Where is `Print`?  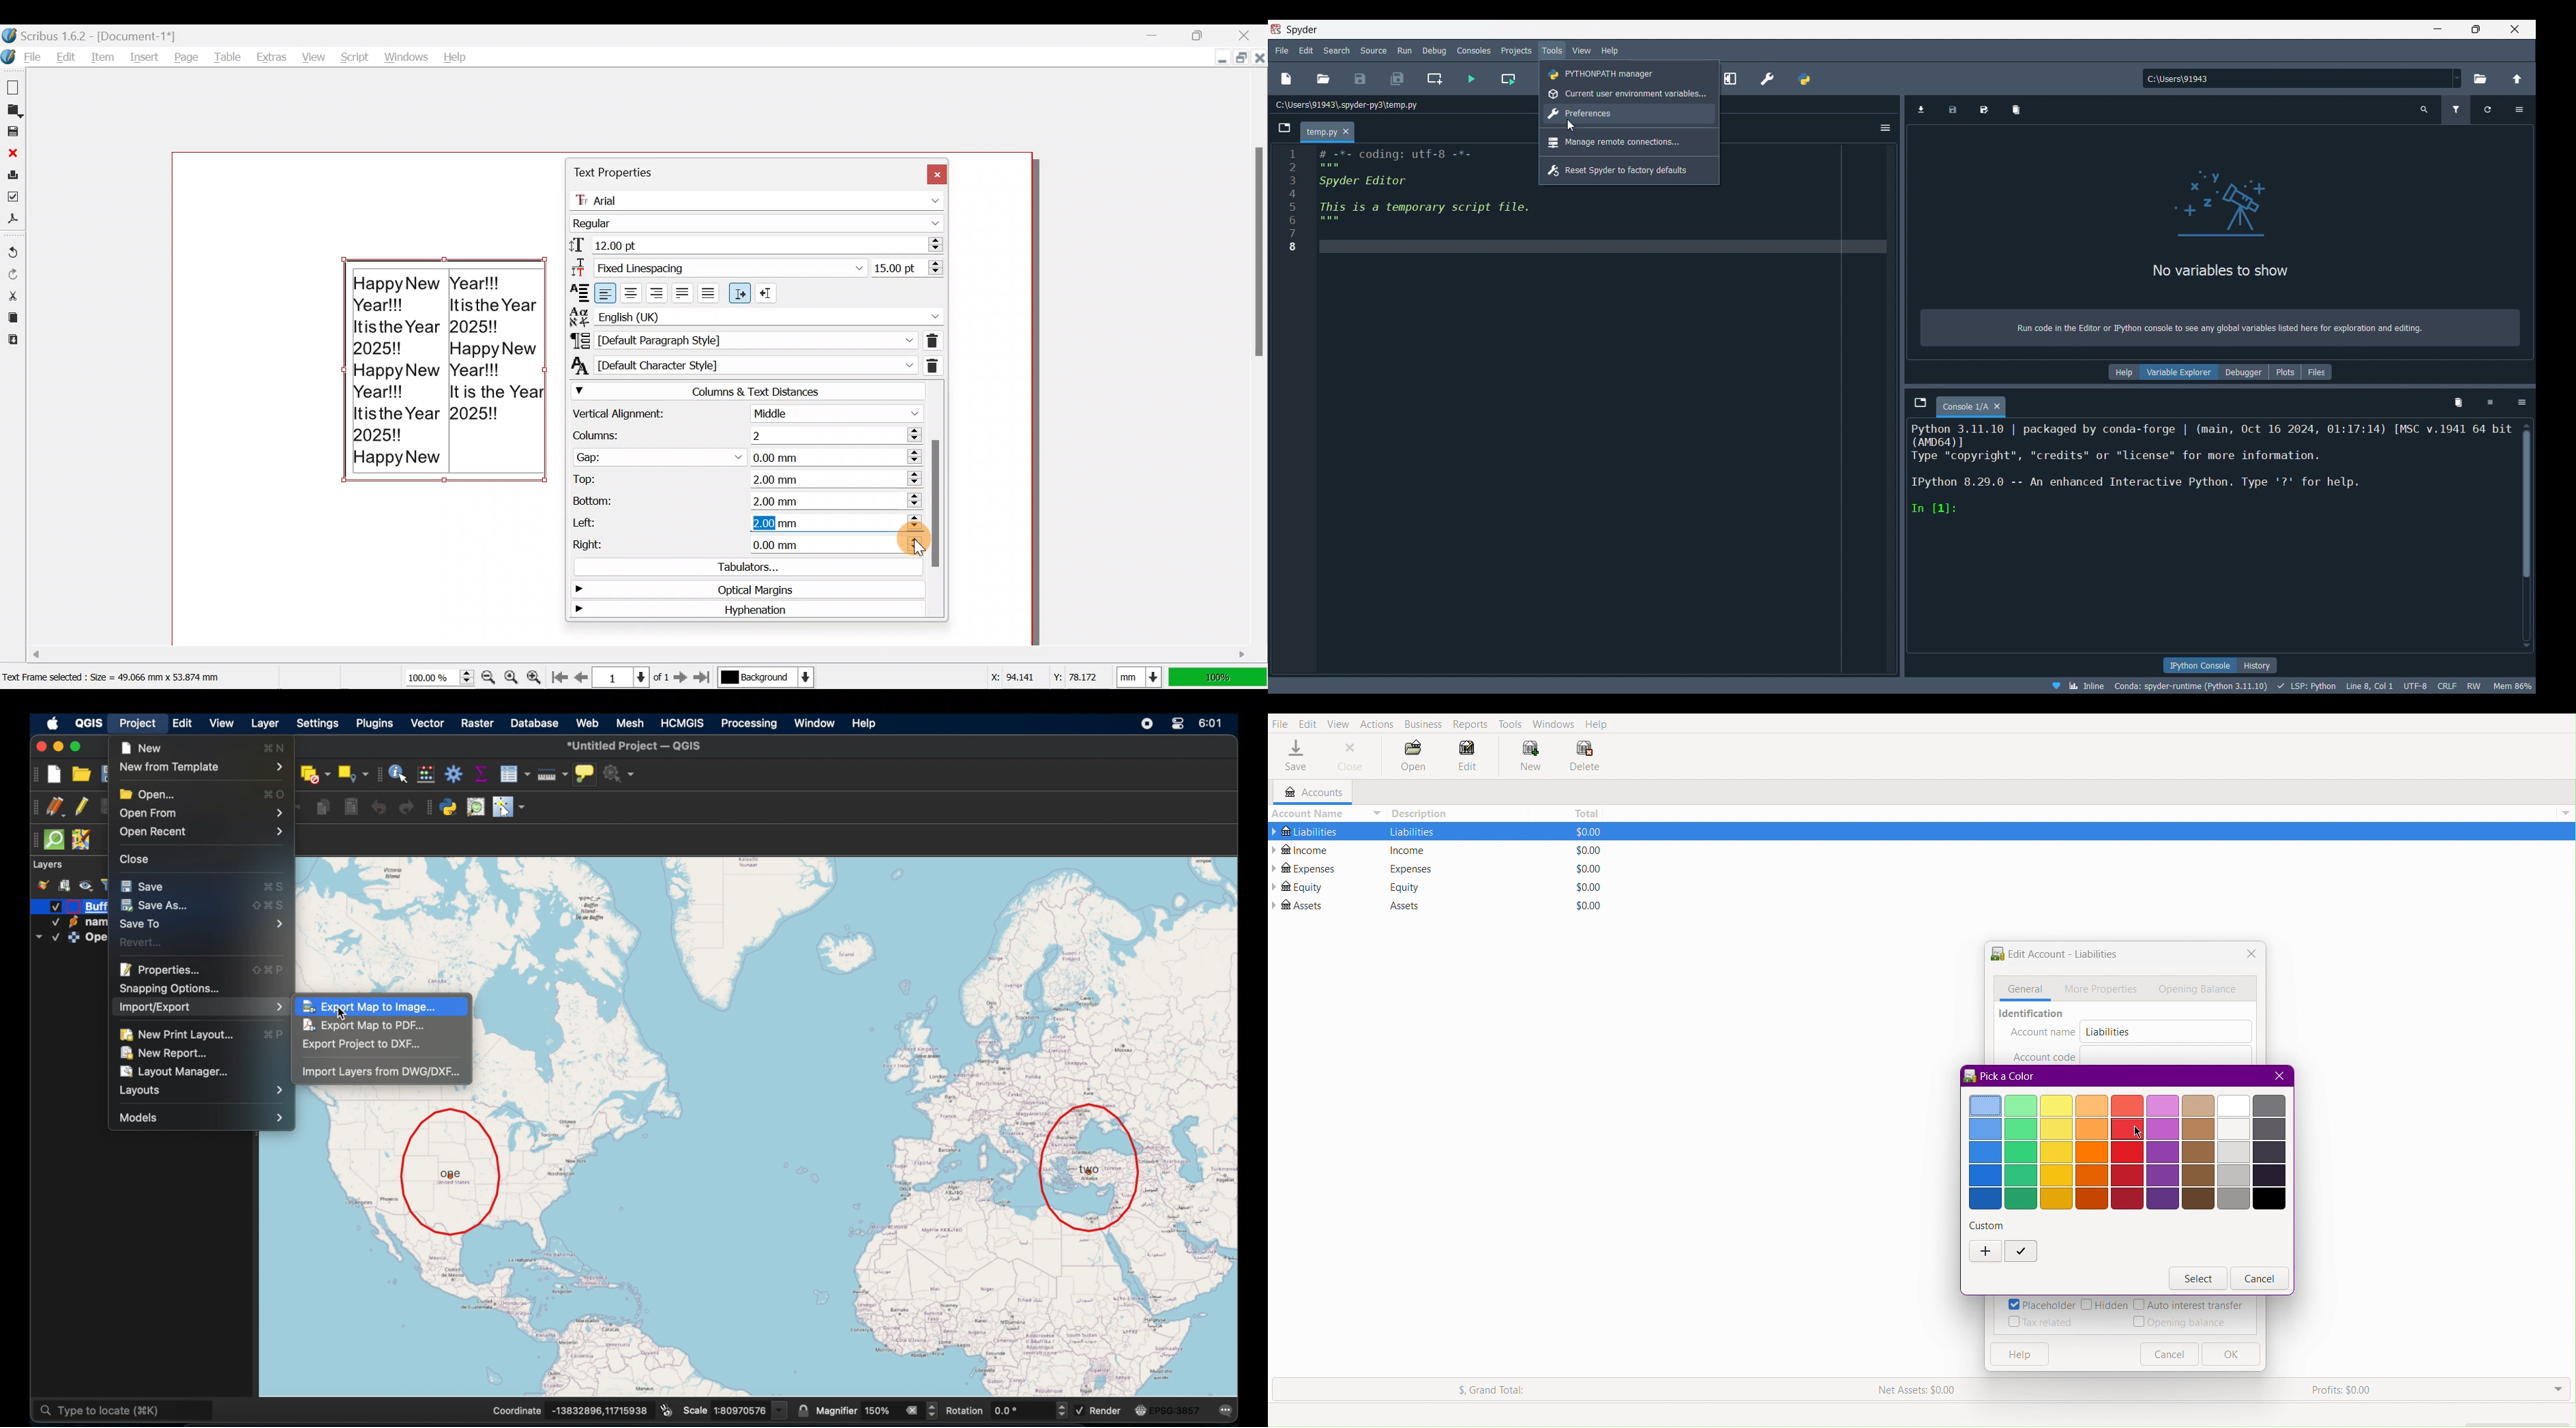
Print is located at coordinates (13, 174).